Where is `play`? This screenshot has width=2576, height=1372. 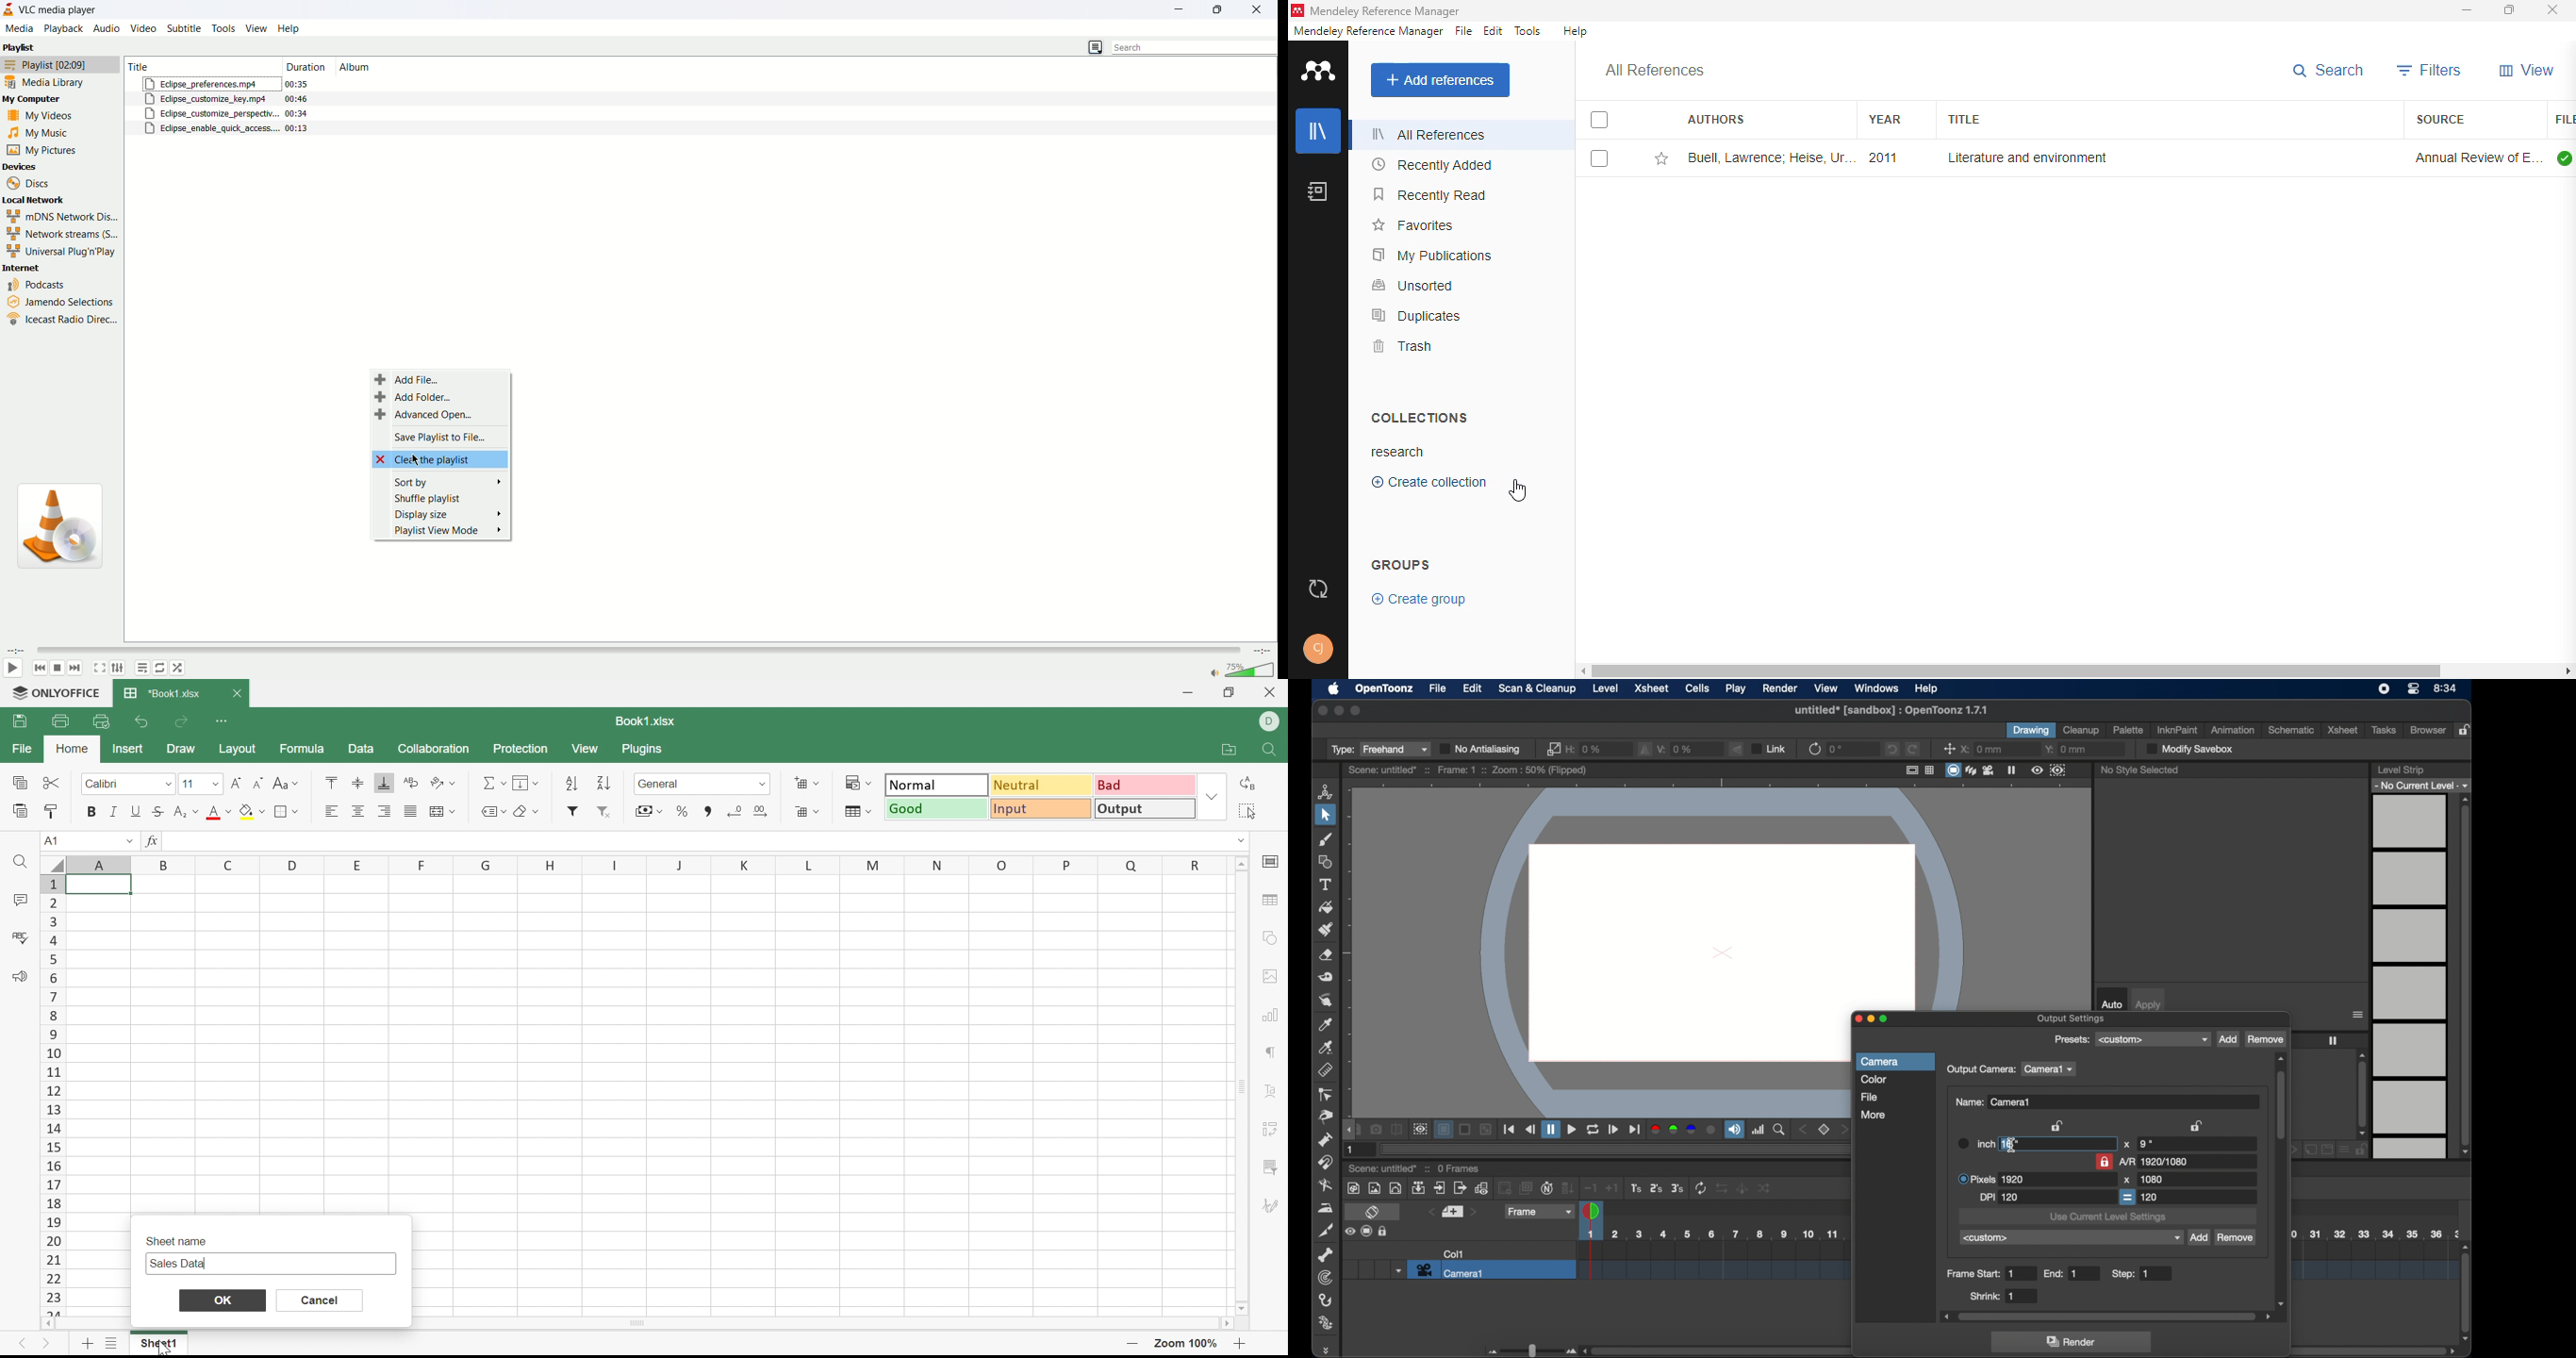 play is located at coordinates (1736, 689).